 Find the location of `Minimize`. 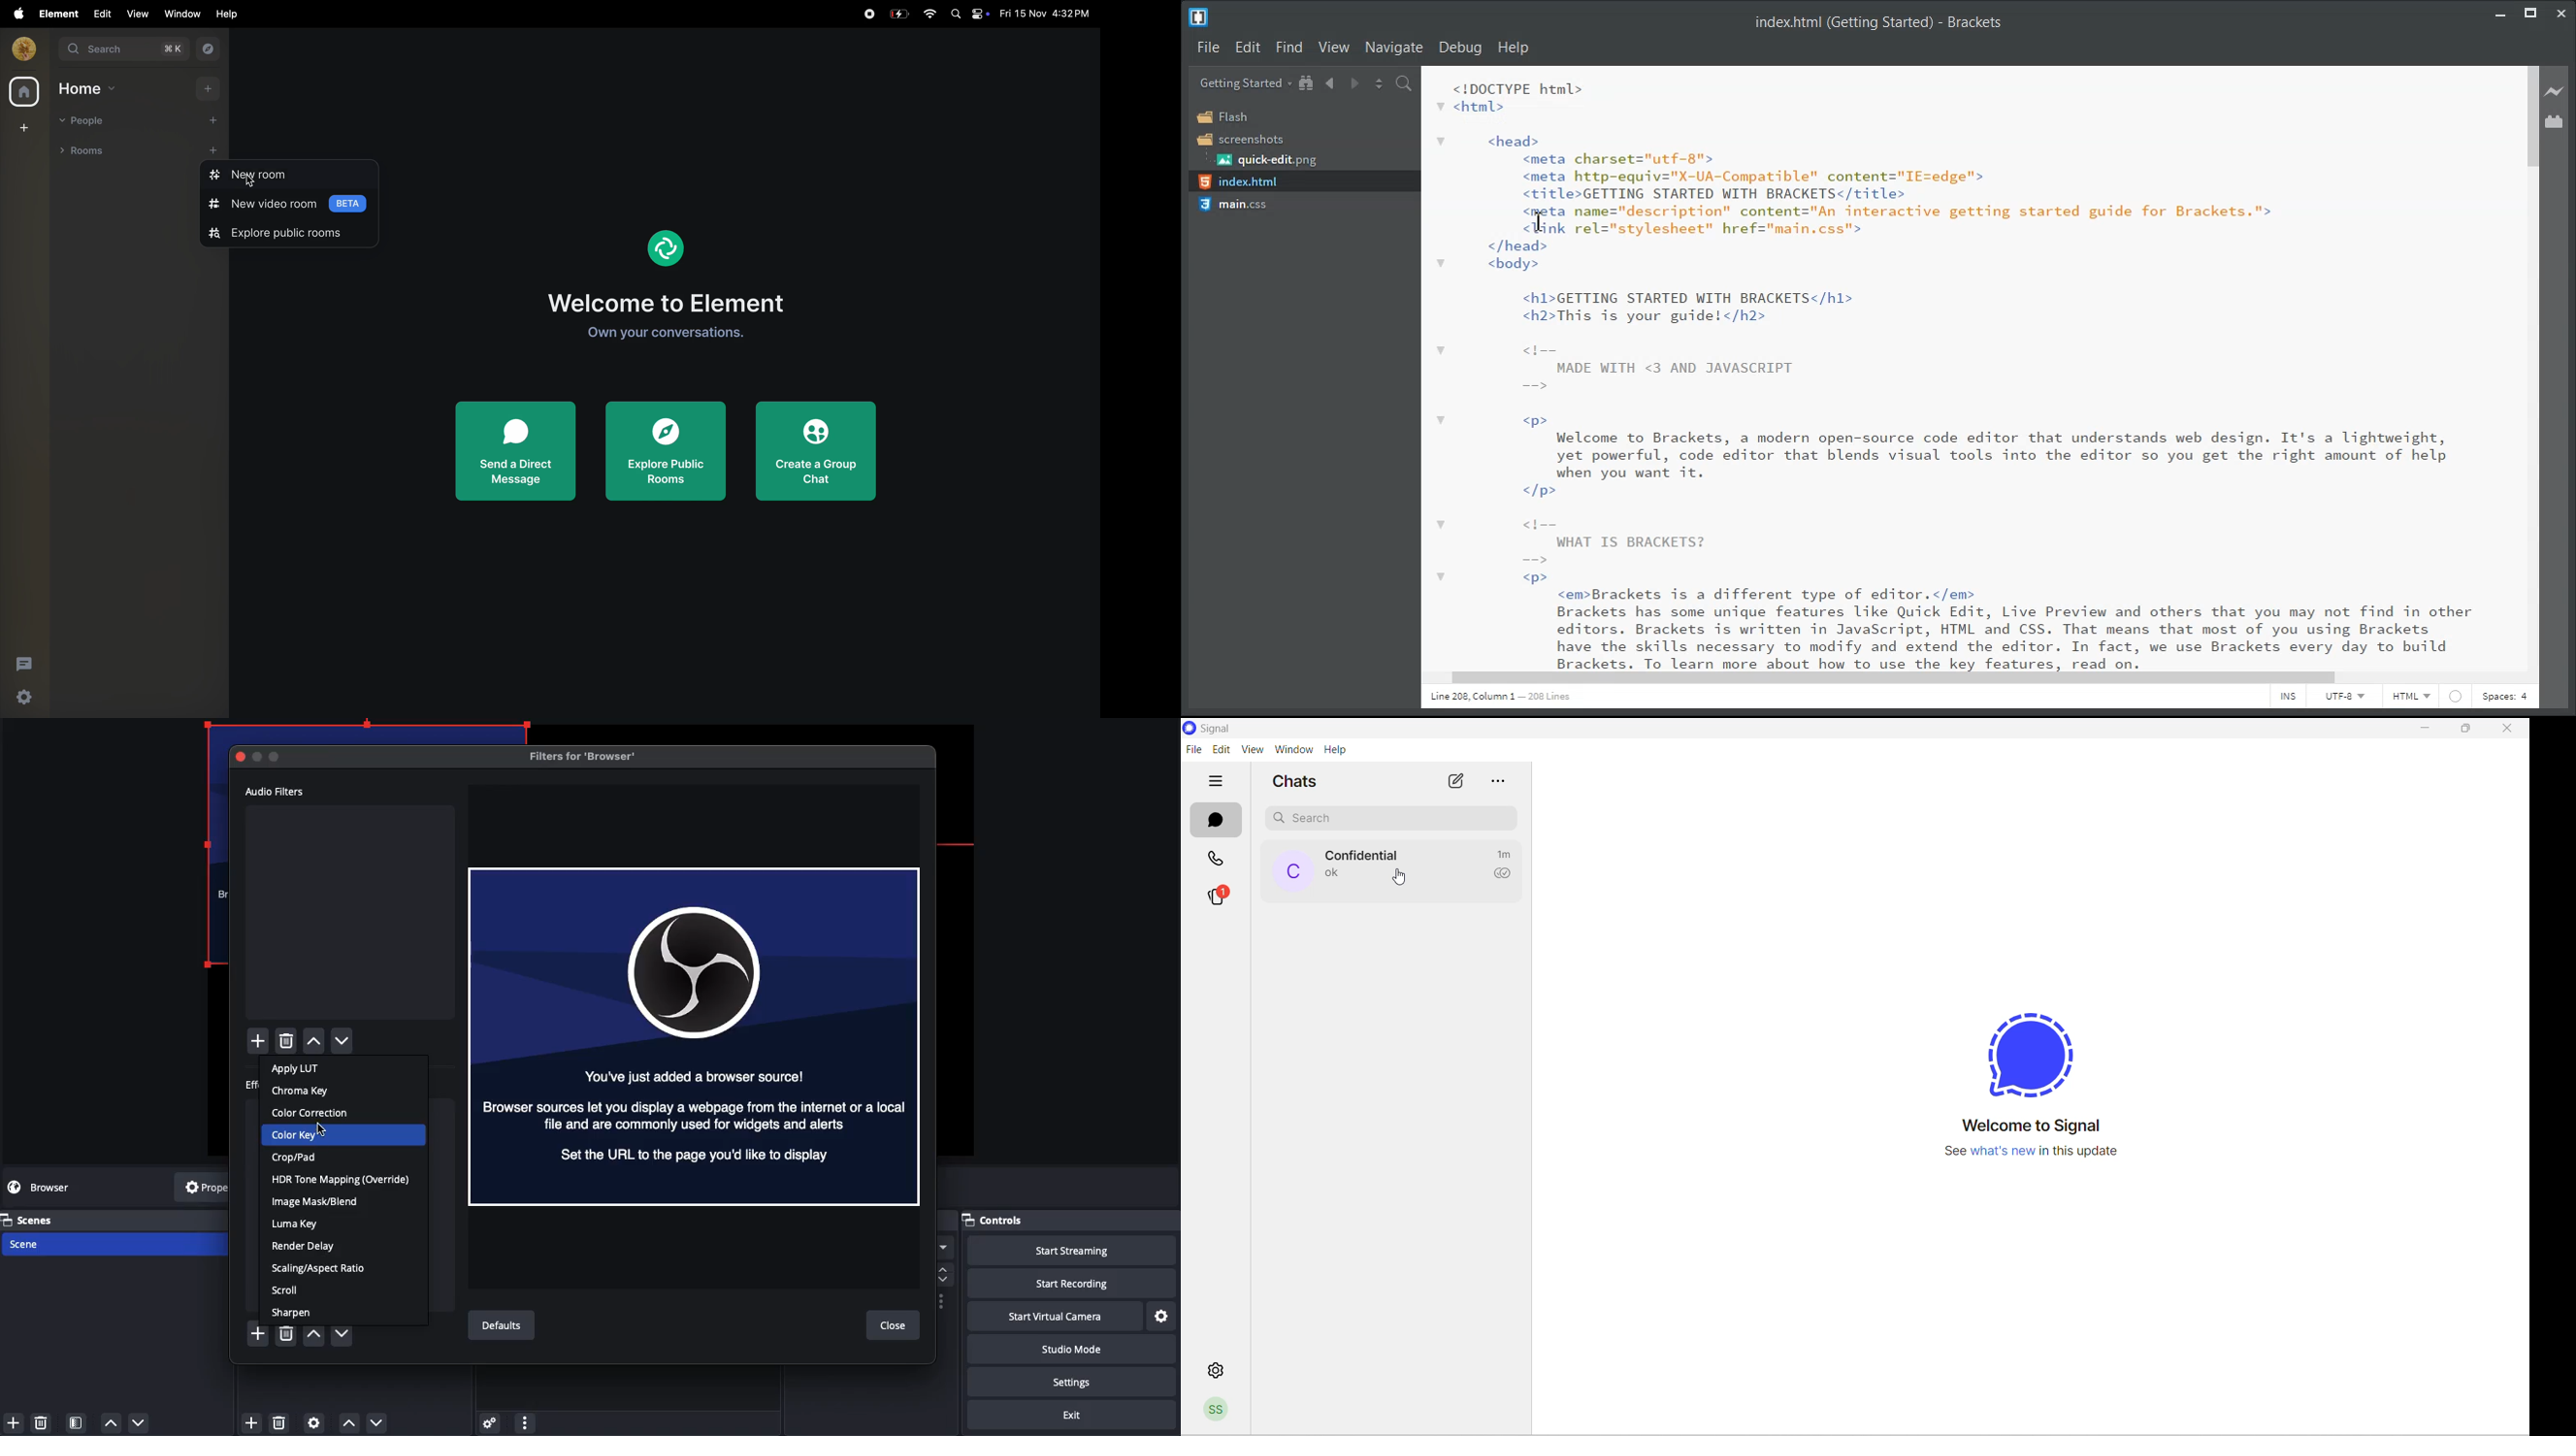

Minimize is located at coordinates (2499, 12).